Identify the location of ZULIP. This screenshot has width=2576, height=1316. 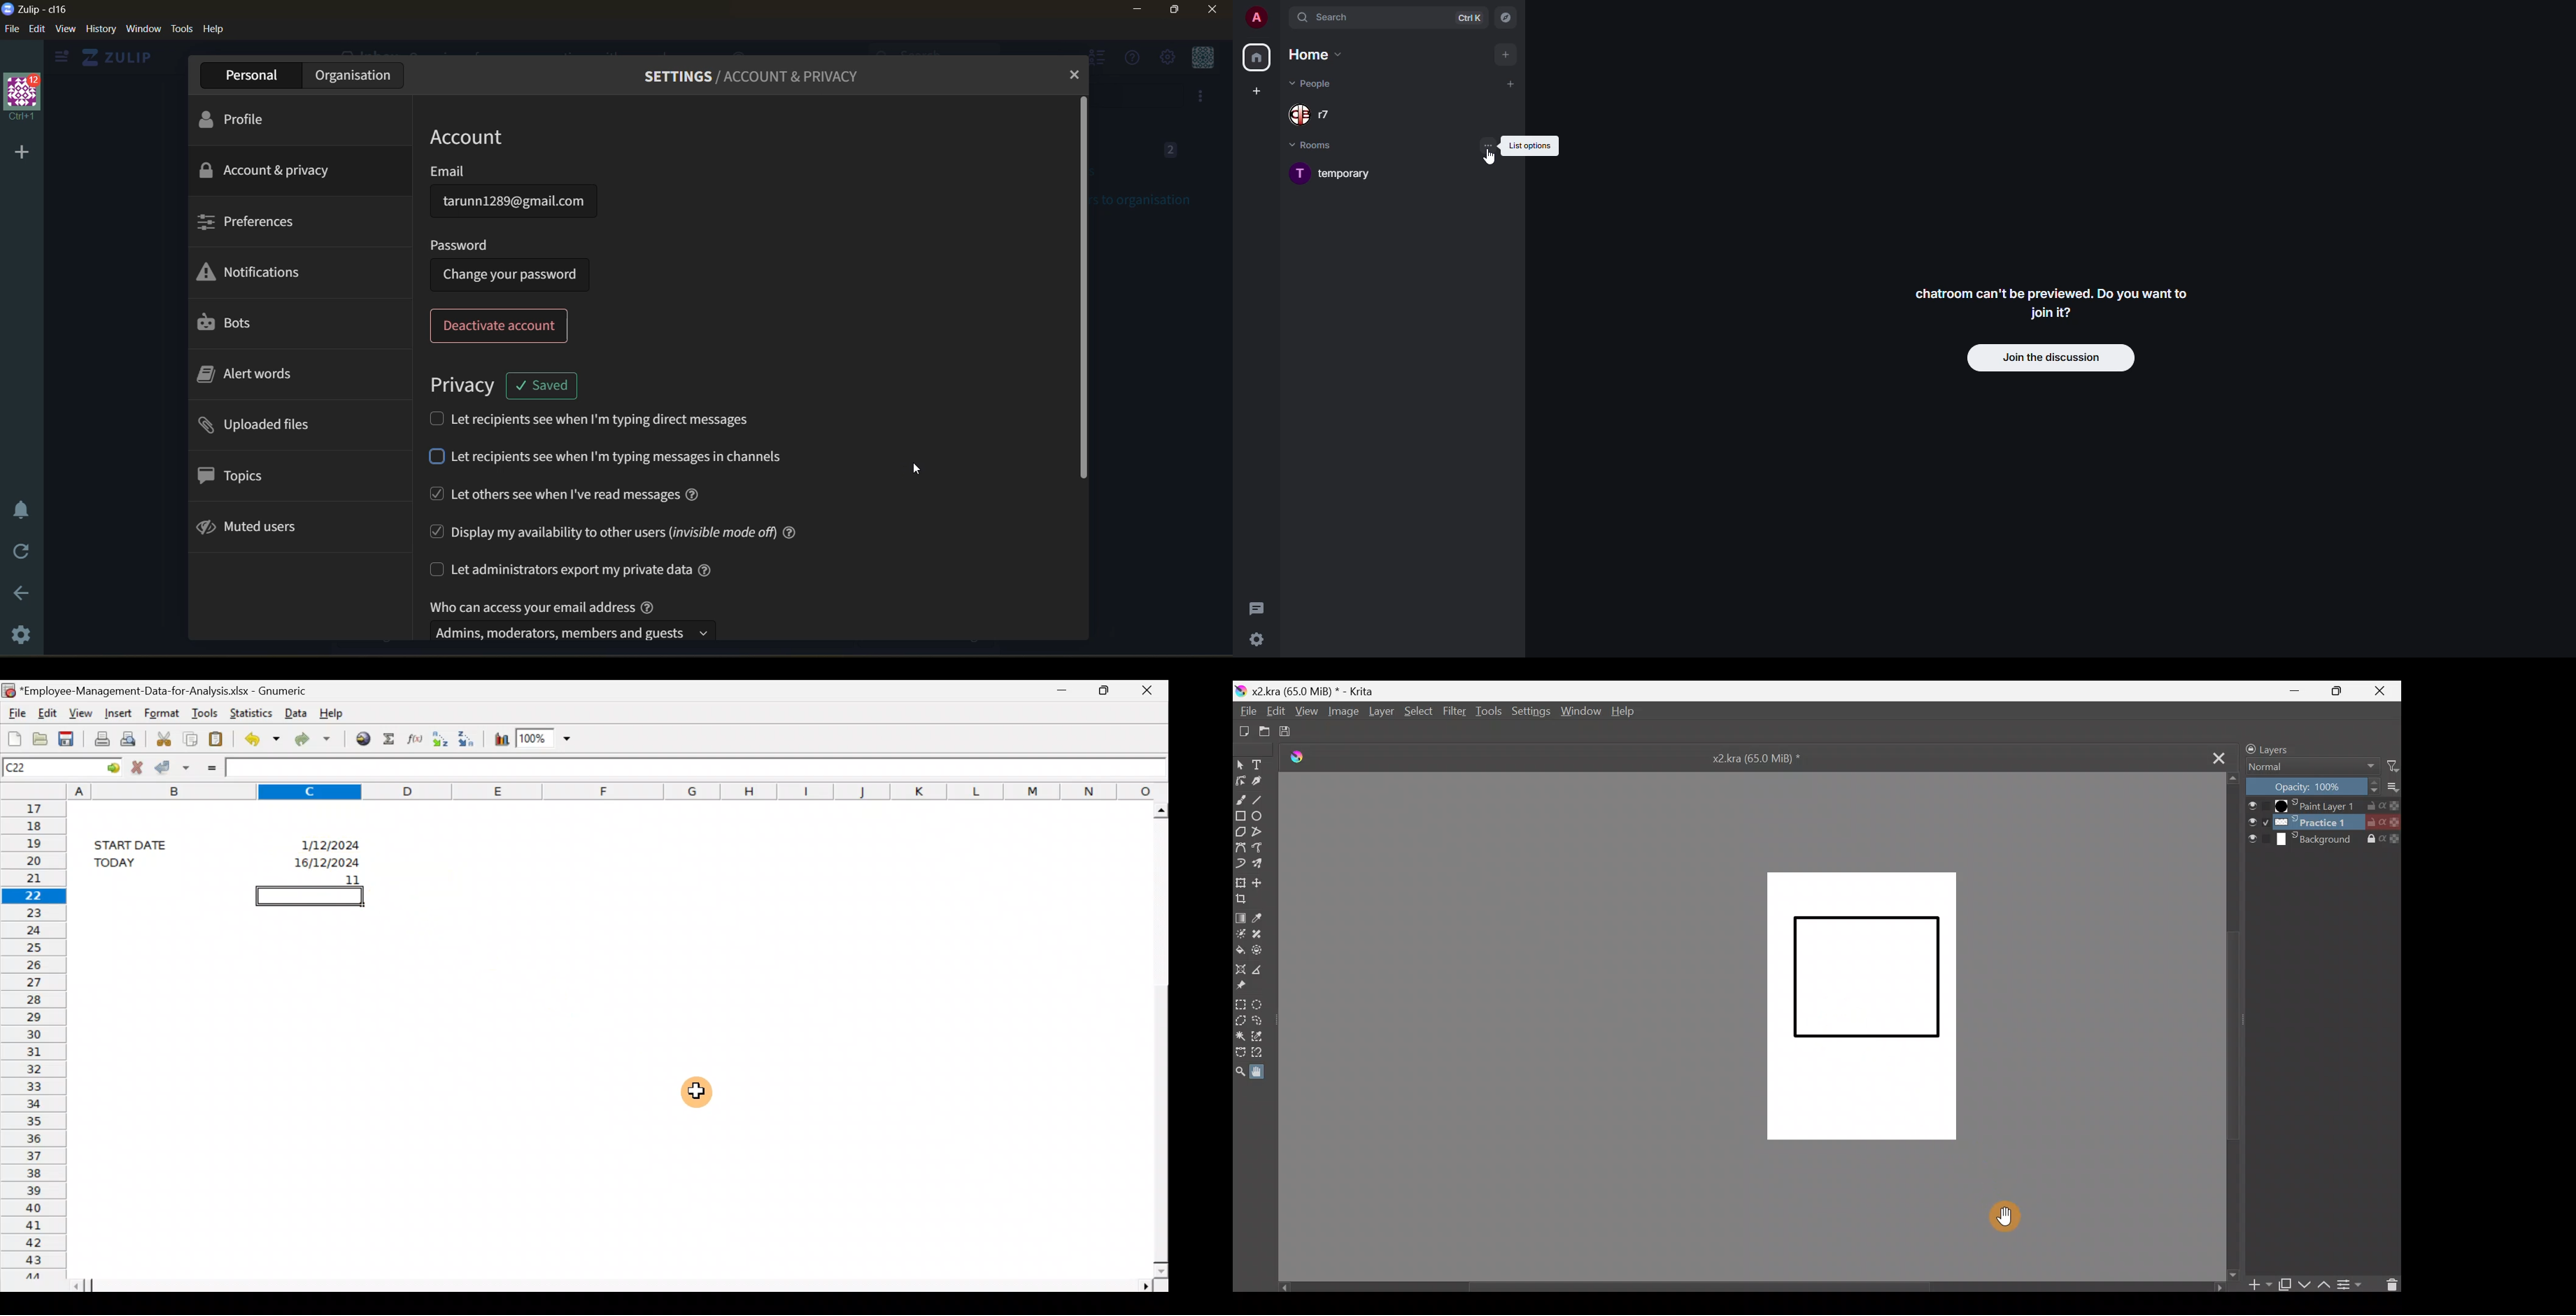
(122, 58).